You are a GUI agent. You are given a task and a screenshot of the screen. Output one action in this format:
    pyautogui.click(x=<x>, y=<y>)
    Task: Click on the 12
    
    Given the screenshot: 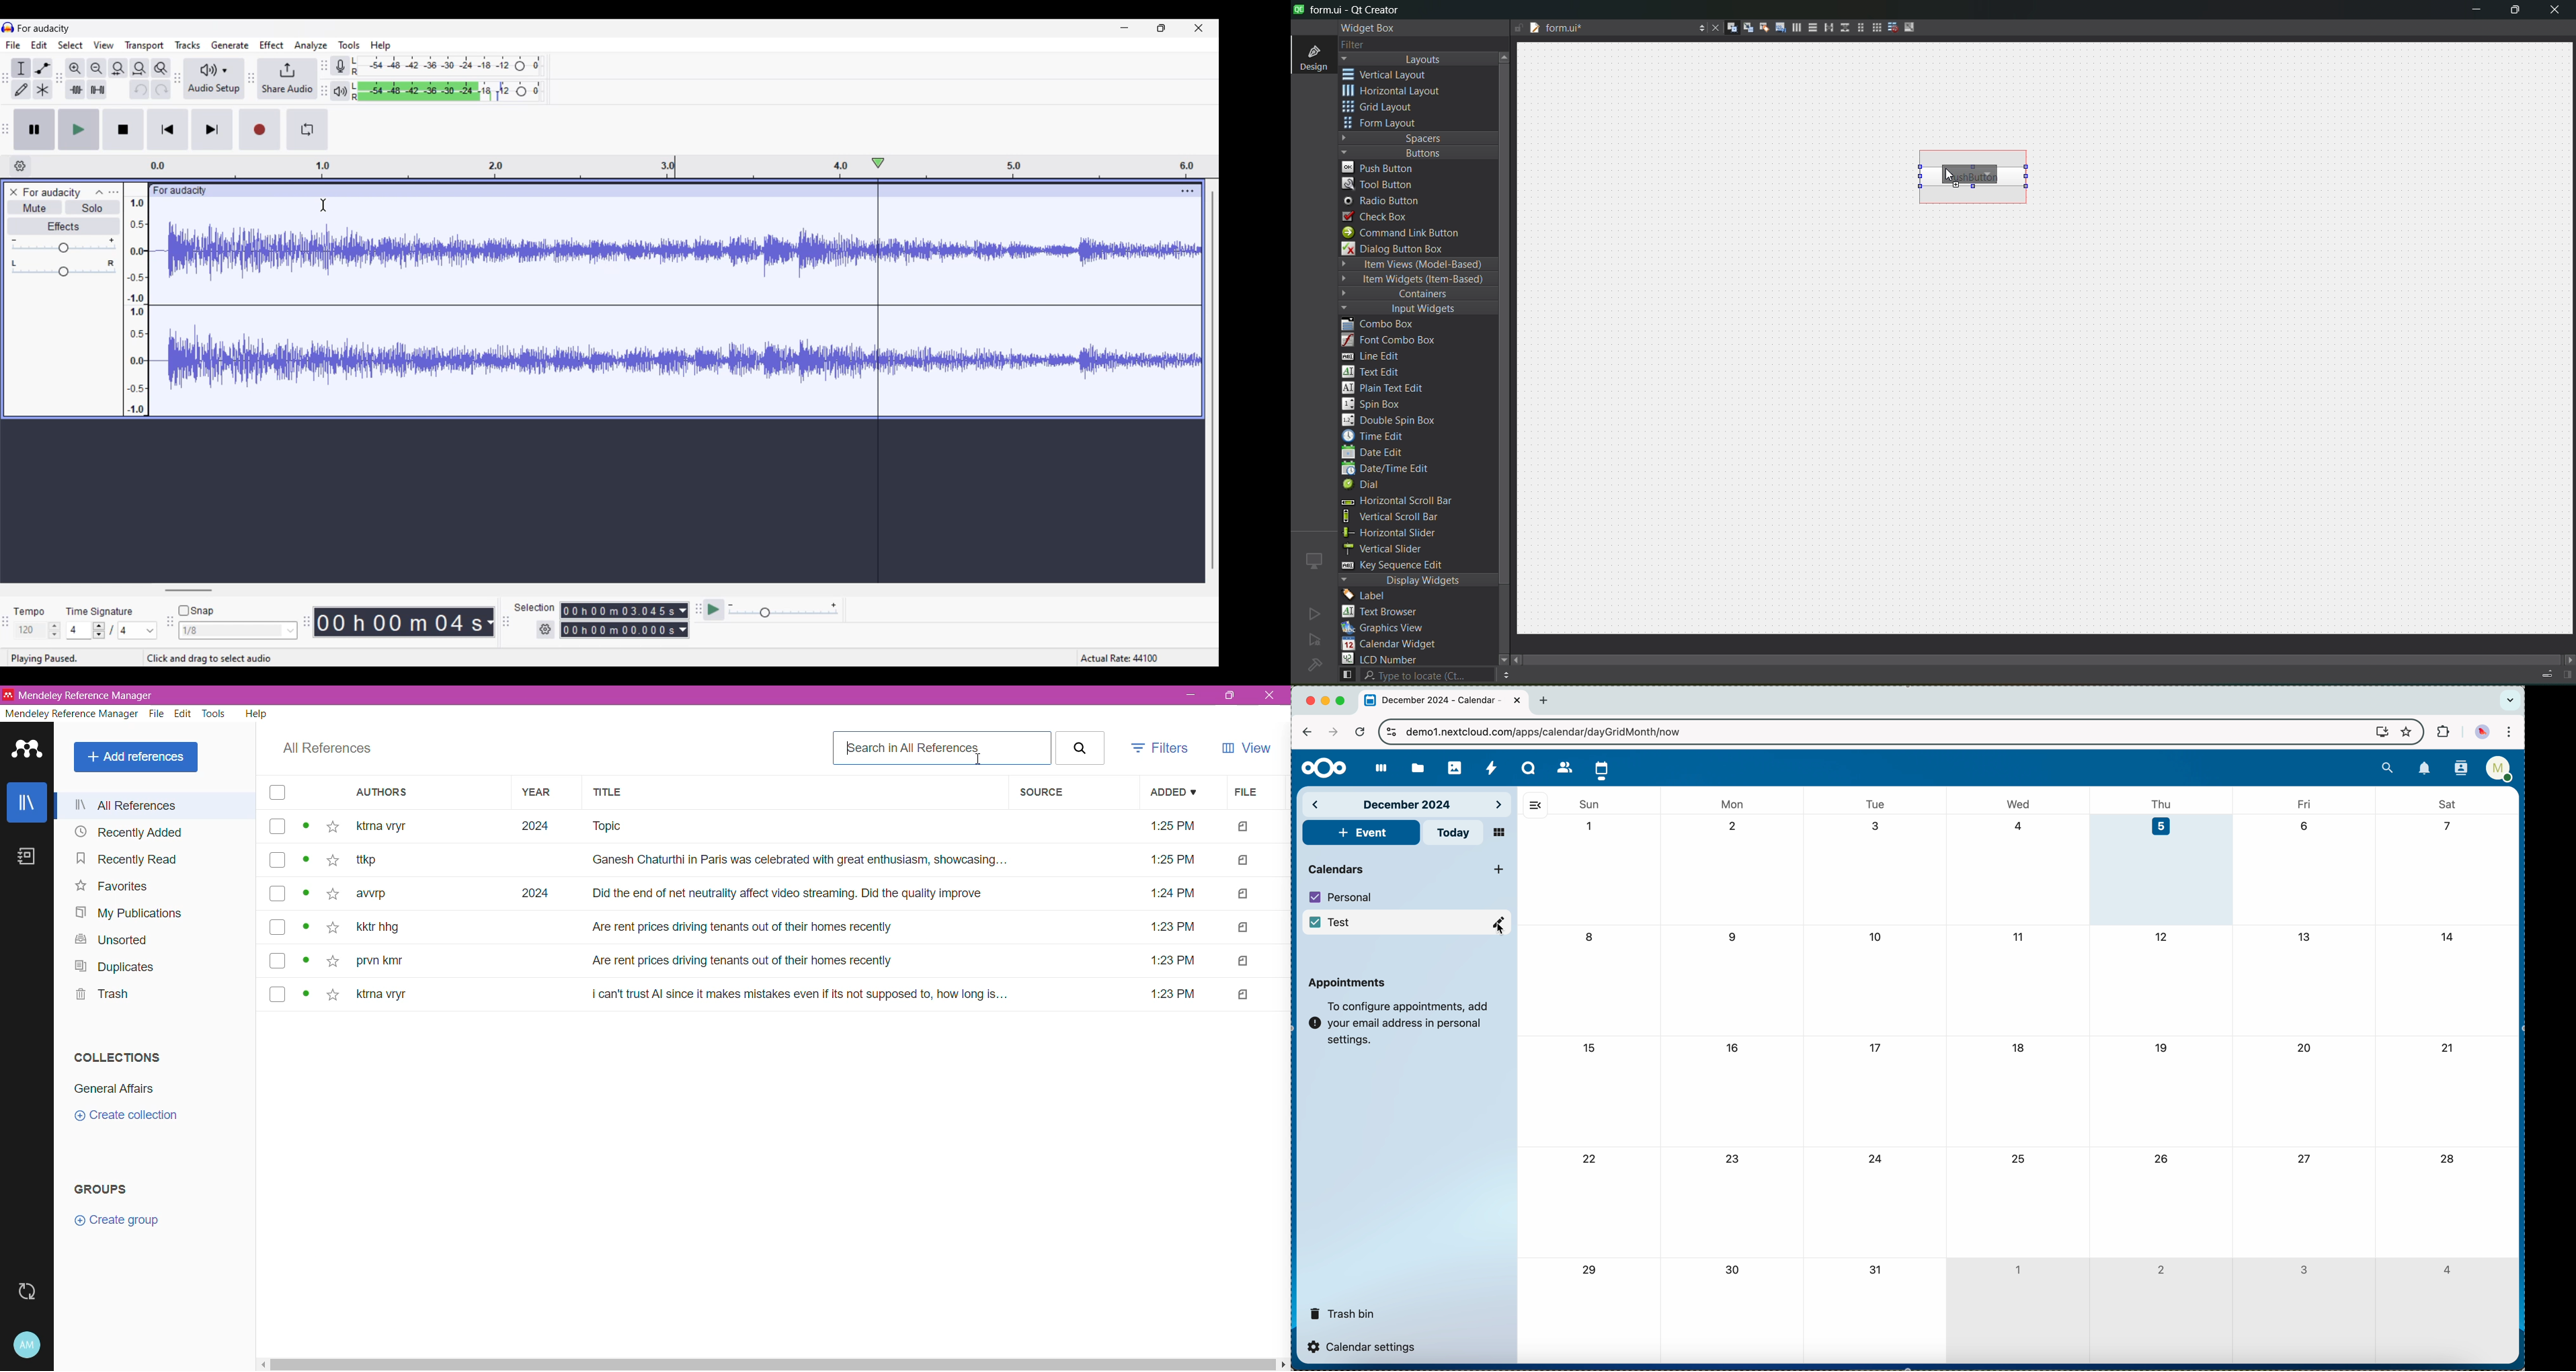 What is the action you would take?
    pyautogui.click(x=2163, y=937)
    